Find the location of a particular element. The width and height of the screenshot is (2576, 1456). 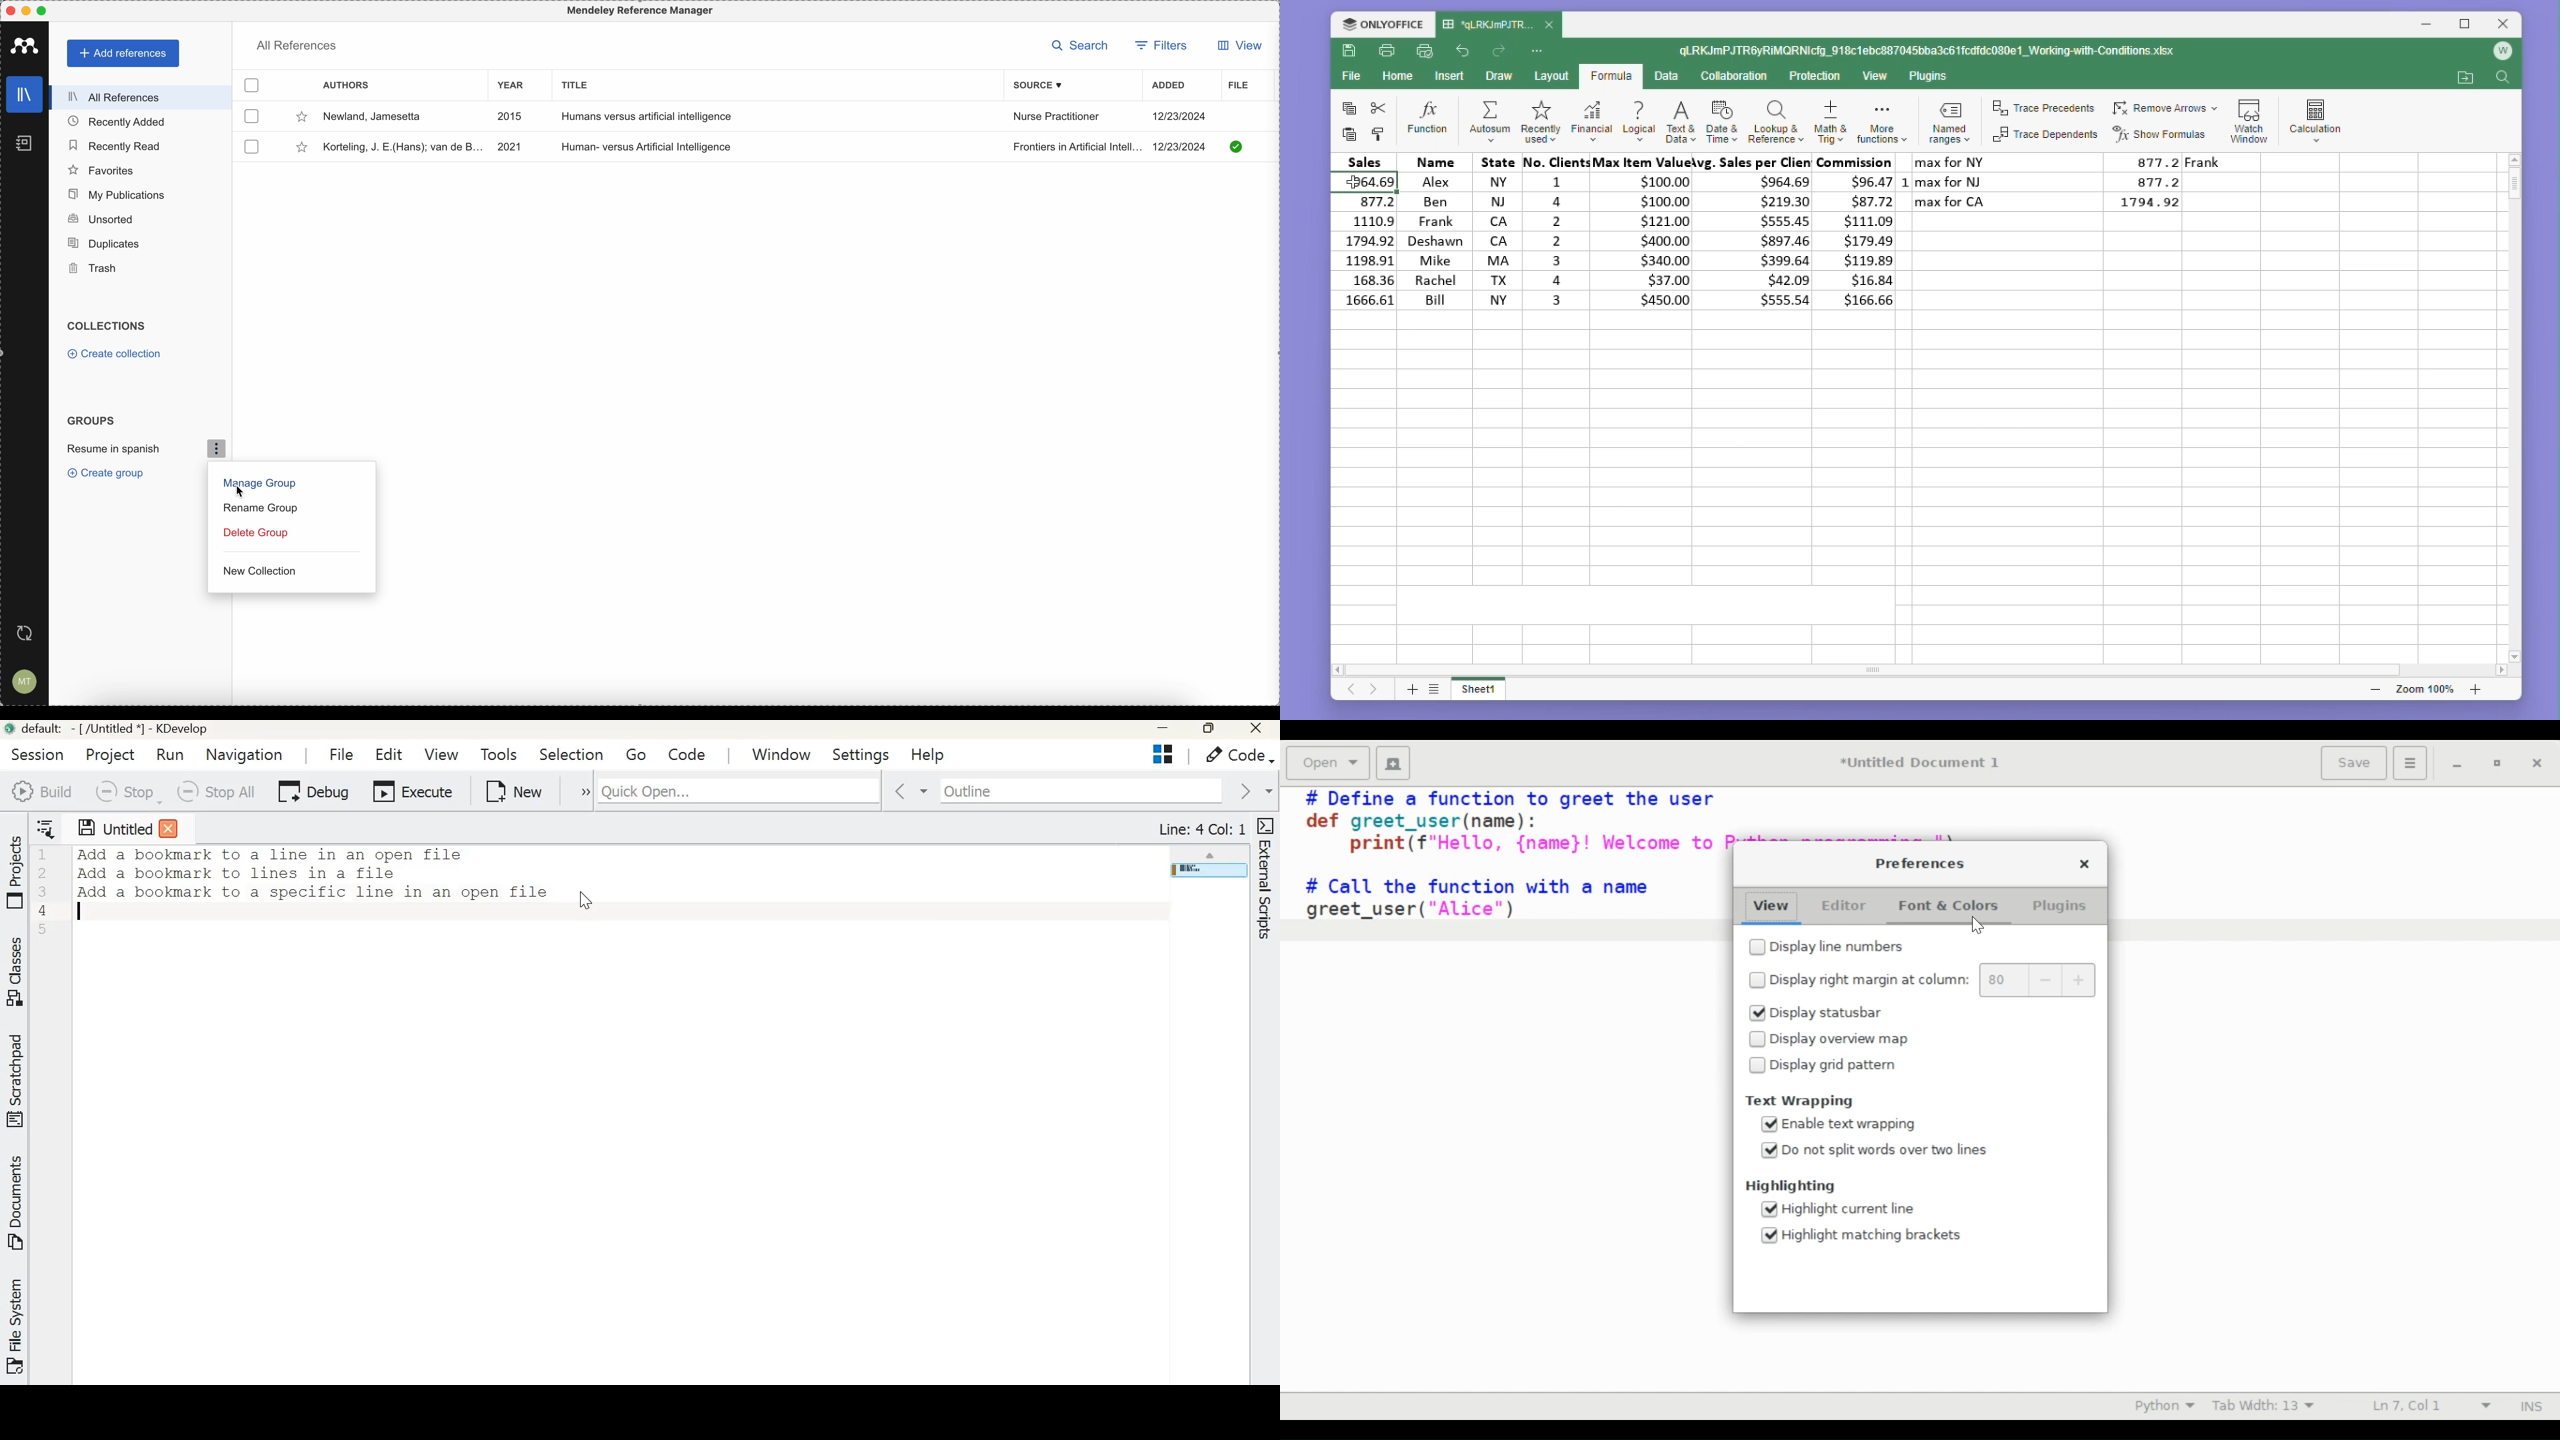

Frontiers in Artificial Intell.. is located at coordinates (1075, 146).